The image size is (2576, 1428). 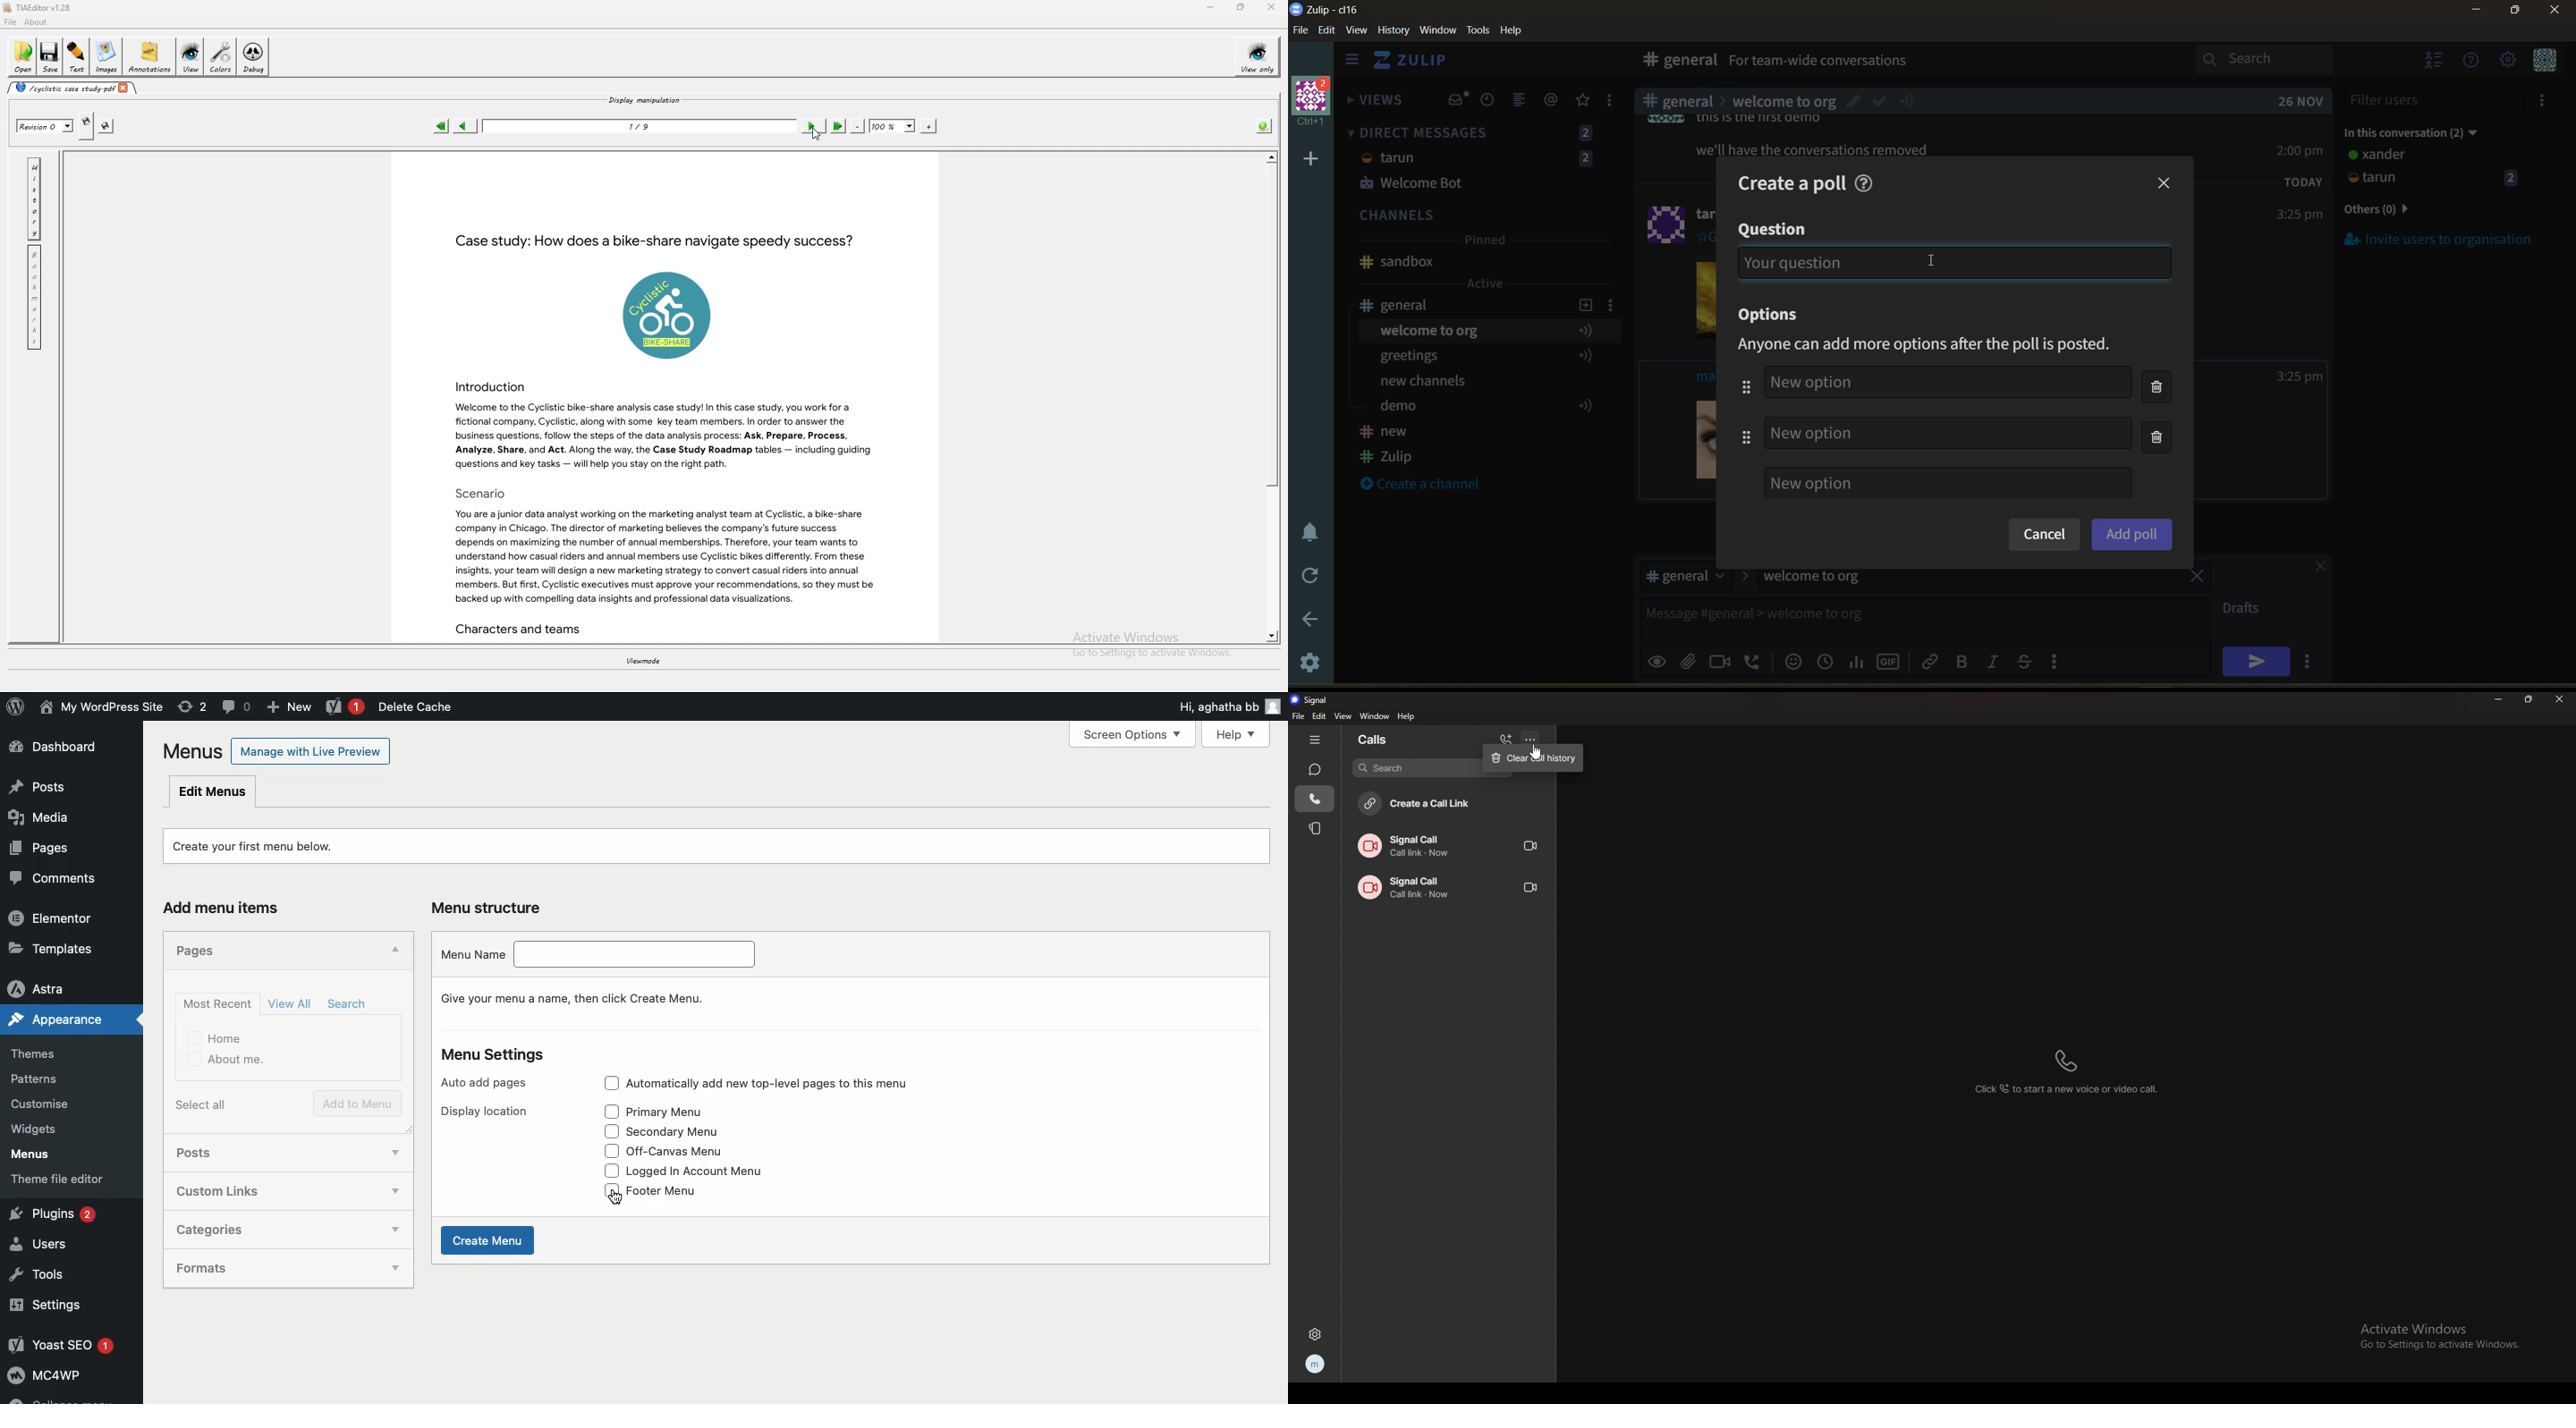 I want to click on stories, so click(x=1317, y=828).